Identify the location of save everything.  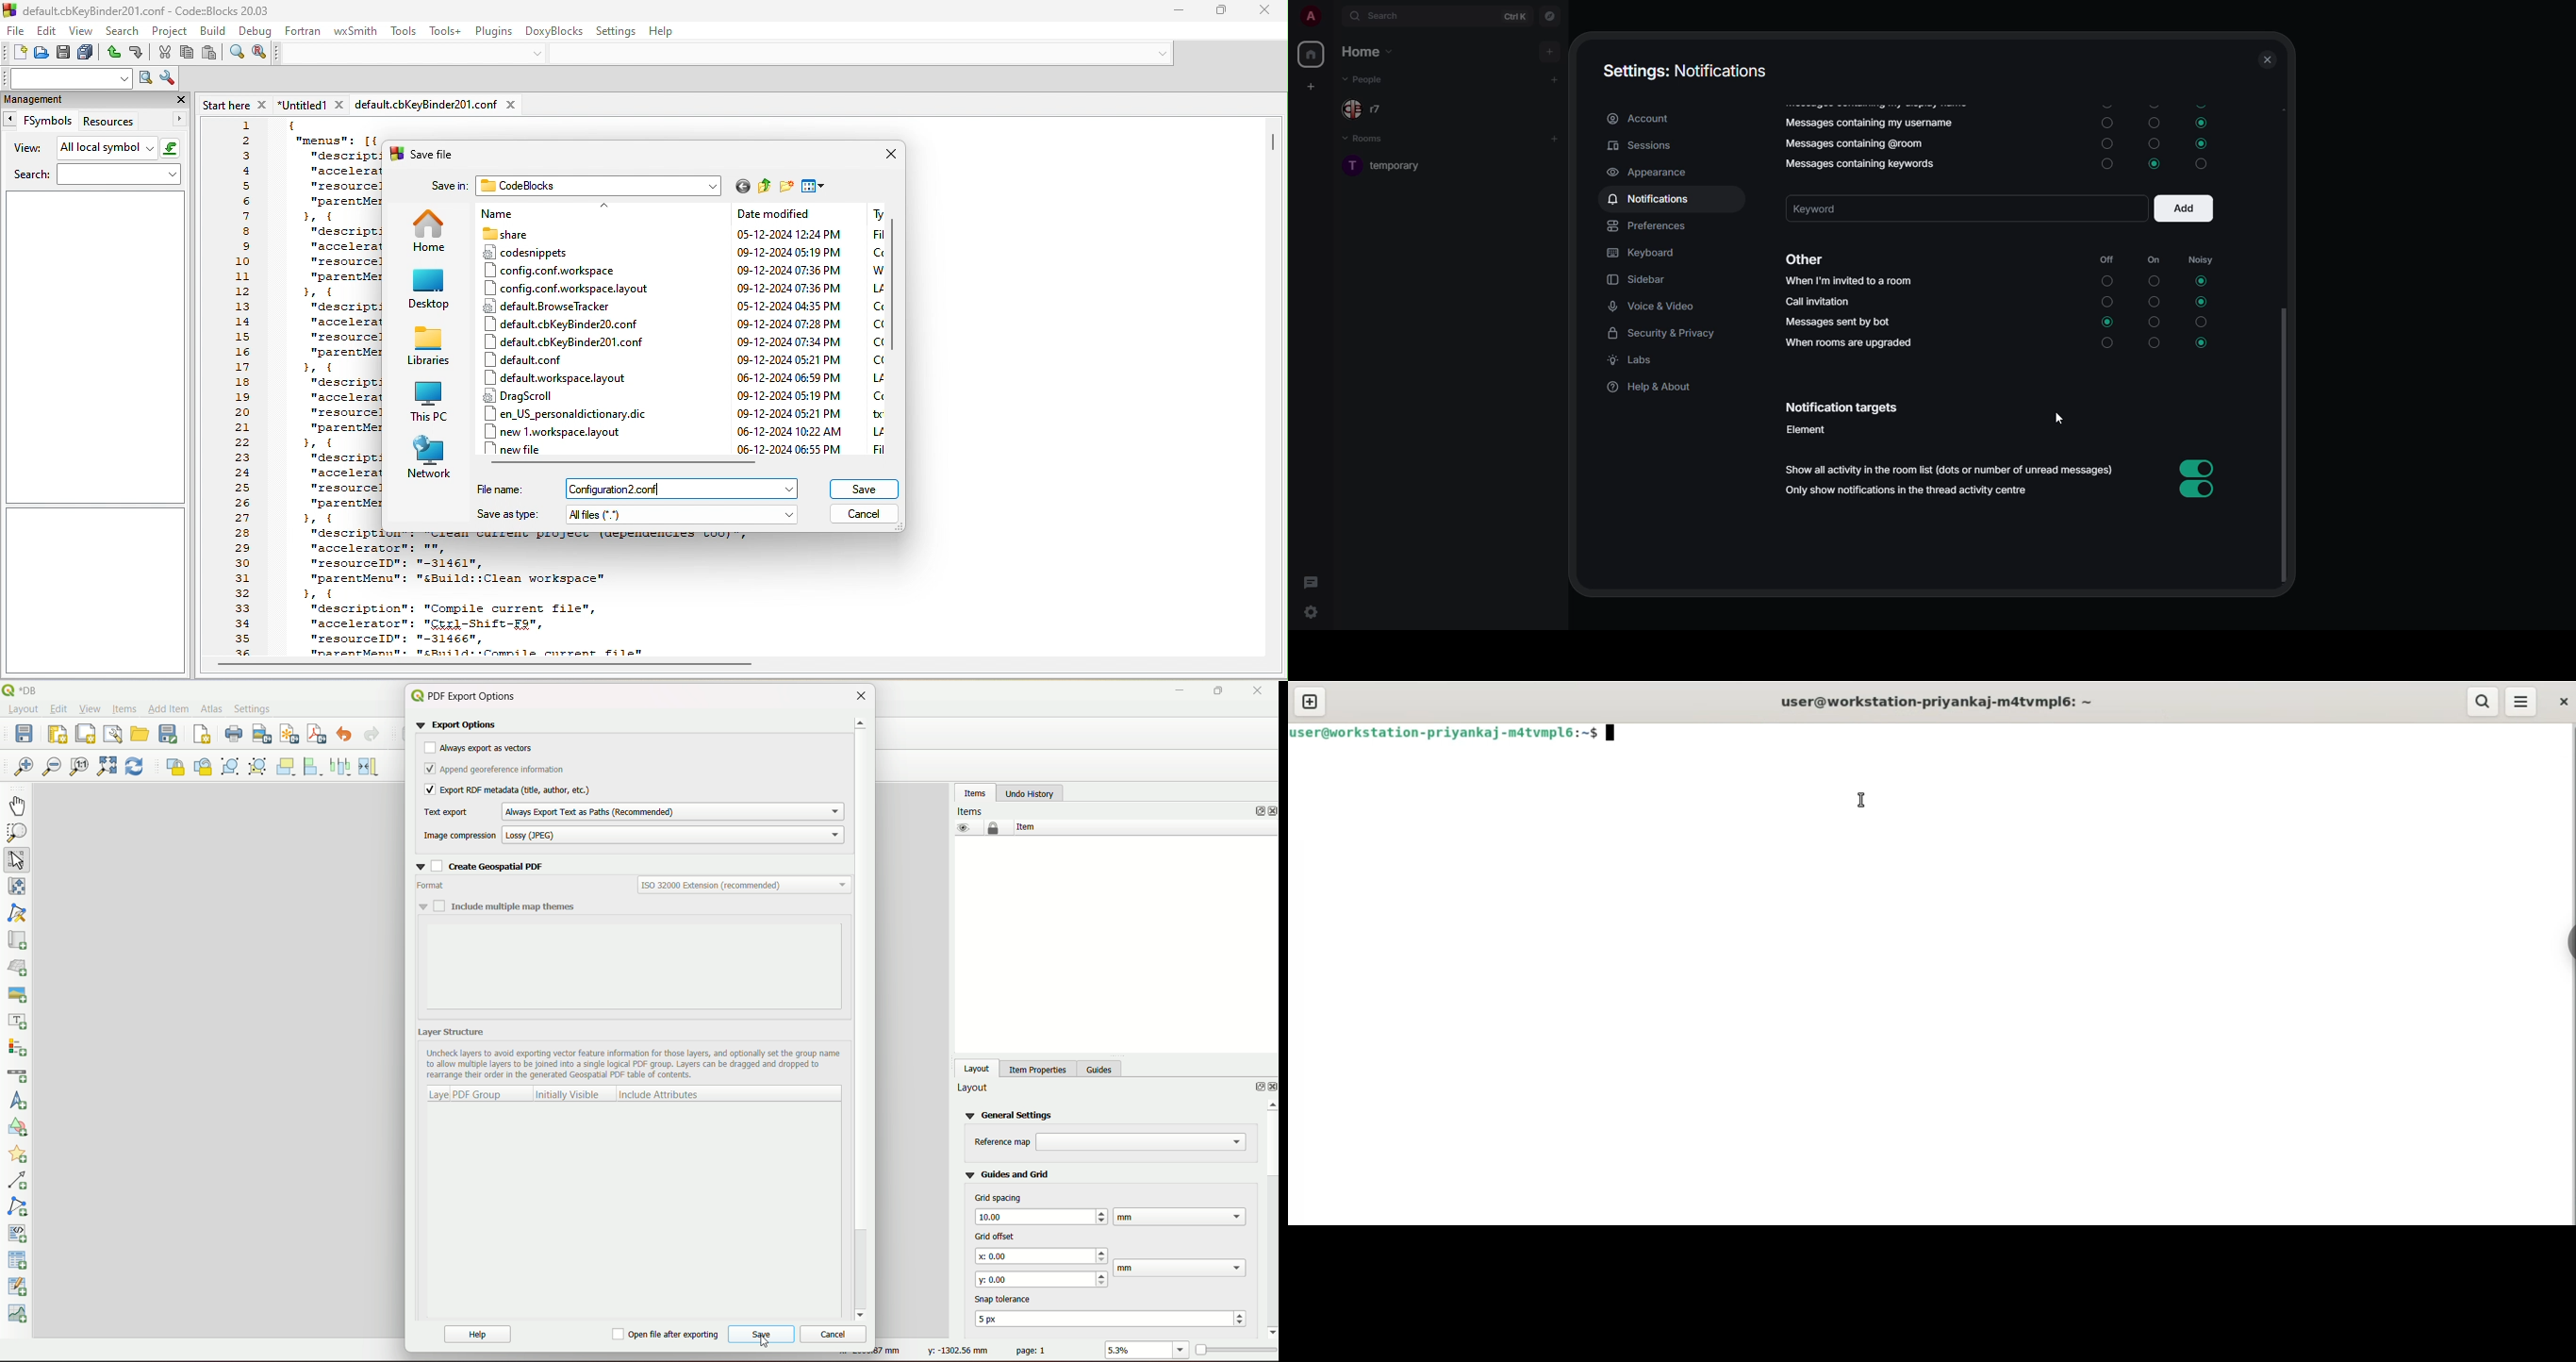
(86, 52).